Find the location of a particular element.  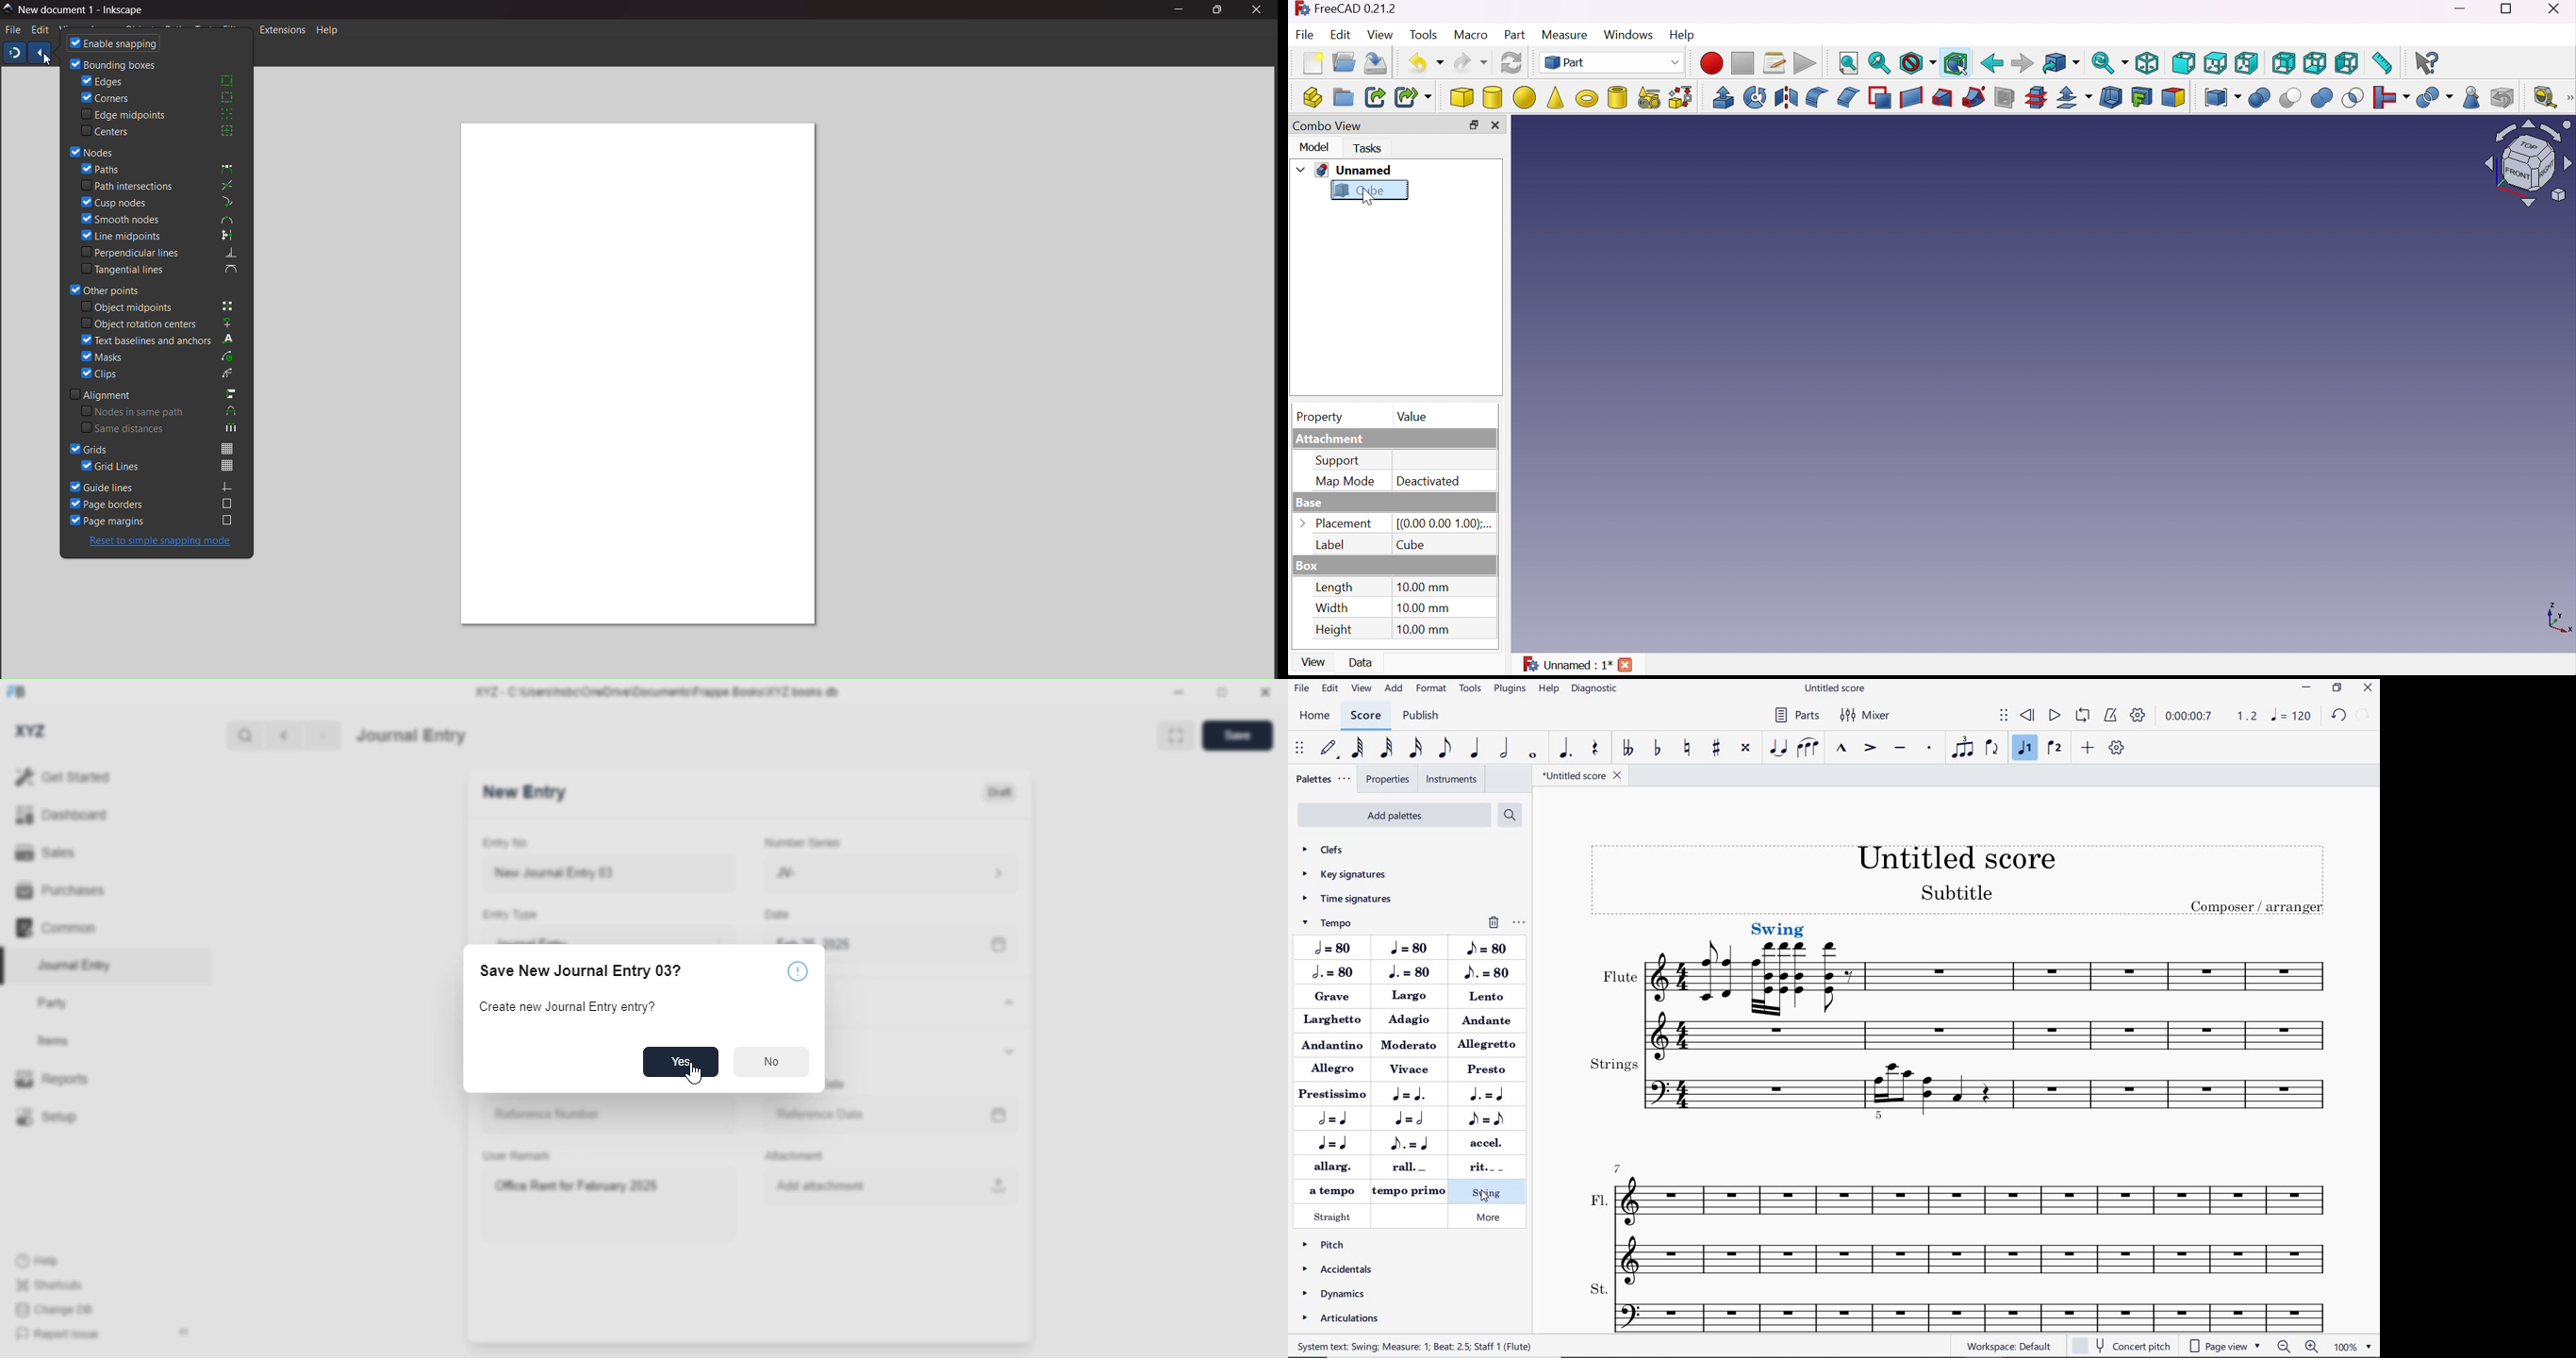

Part is located at coordinates (1515, 37).